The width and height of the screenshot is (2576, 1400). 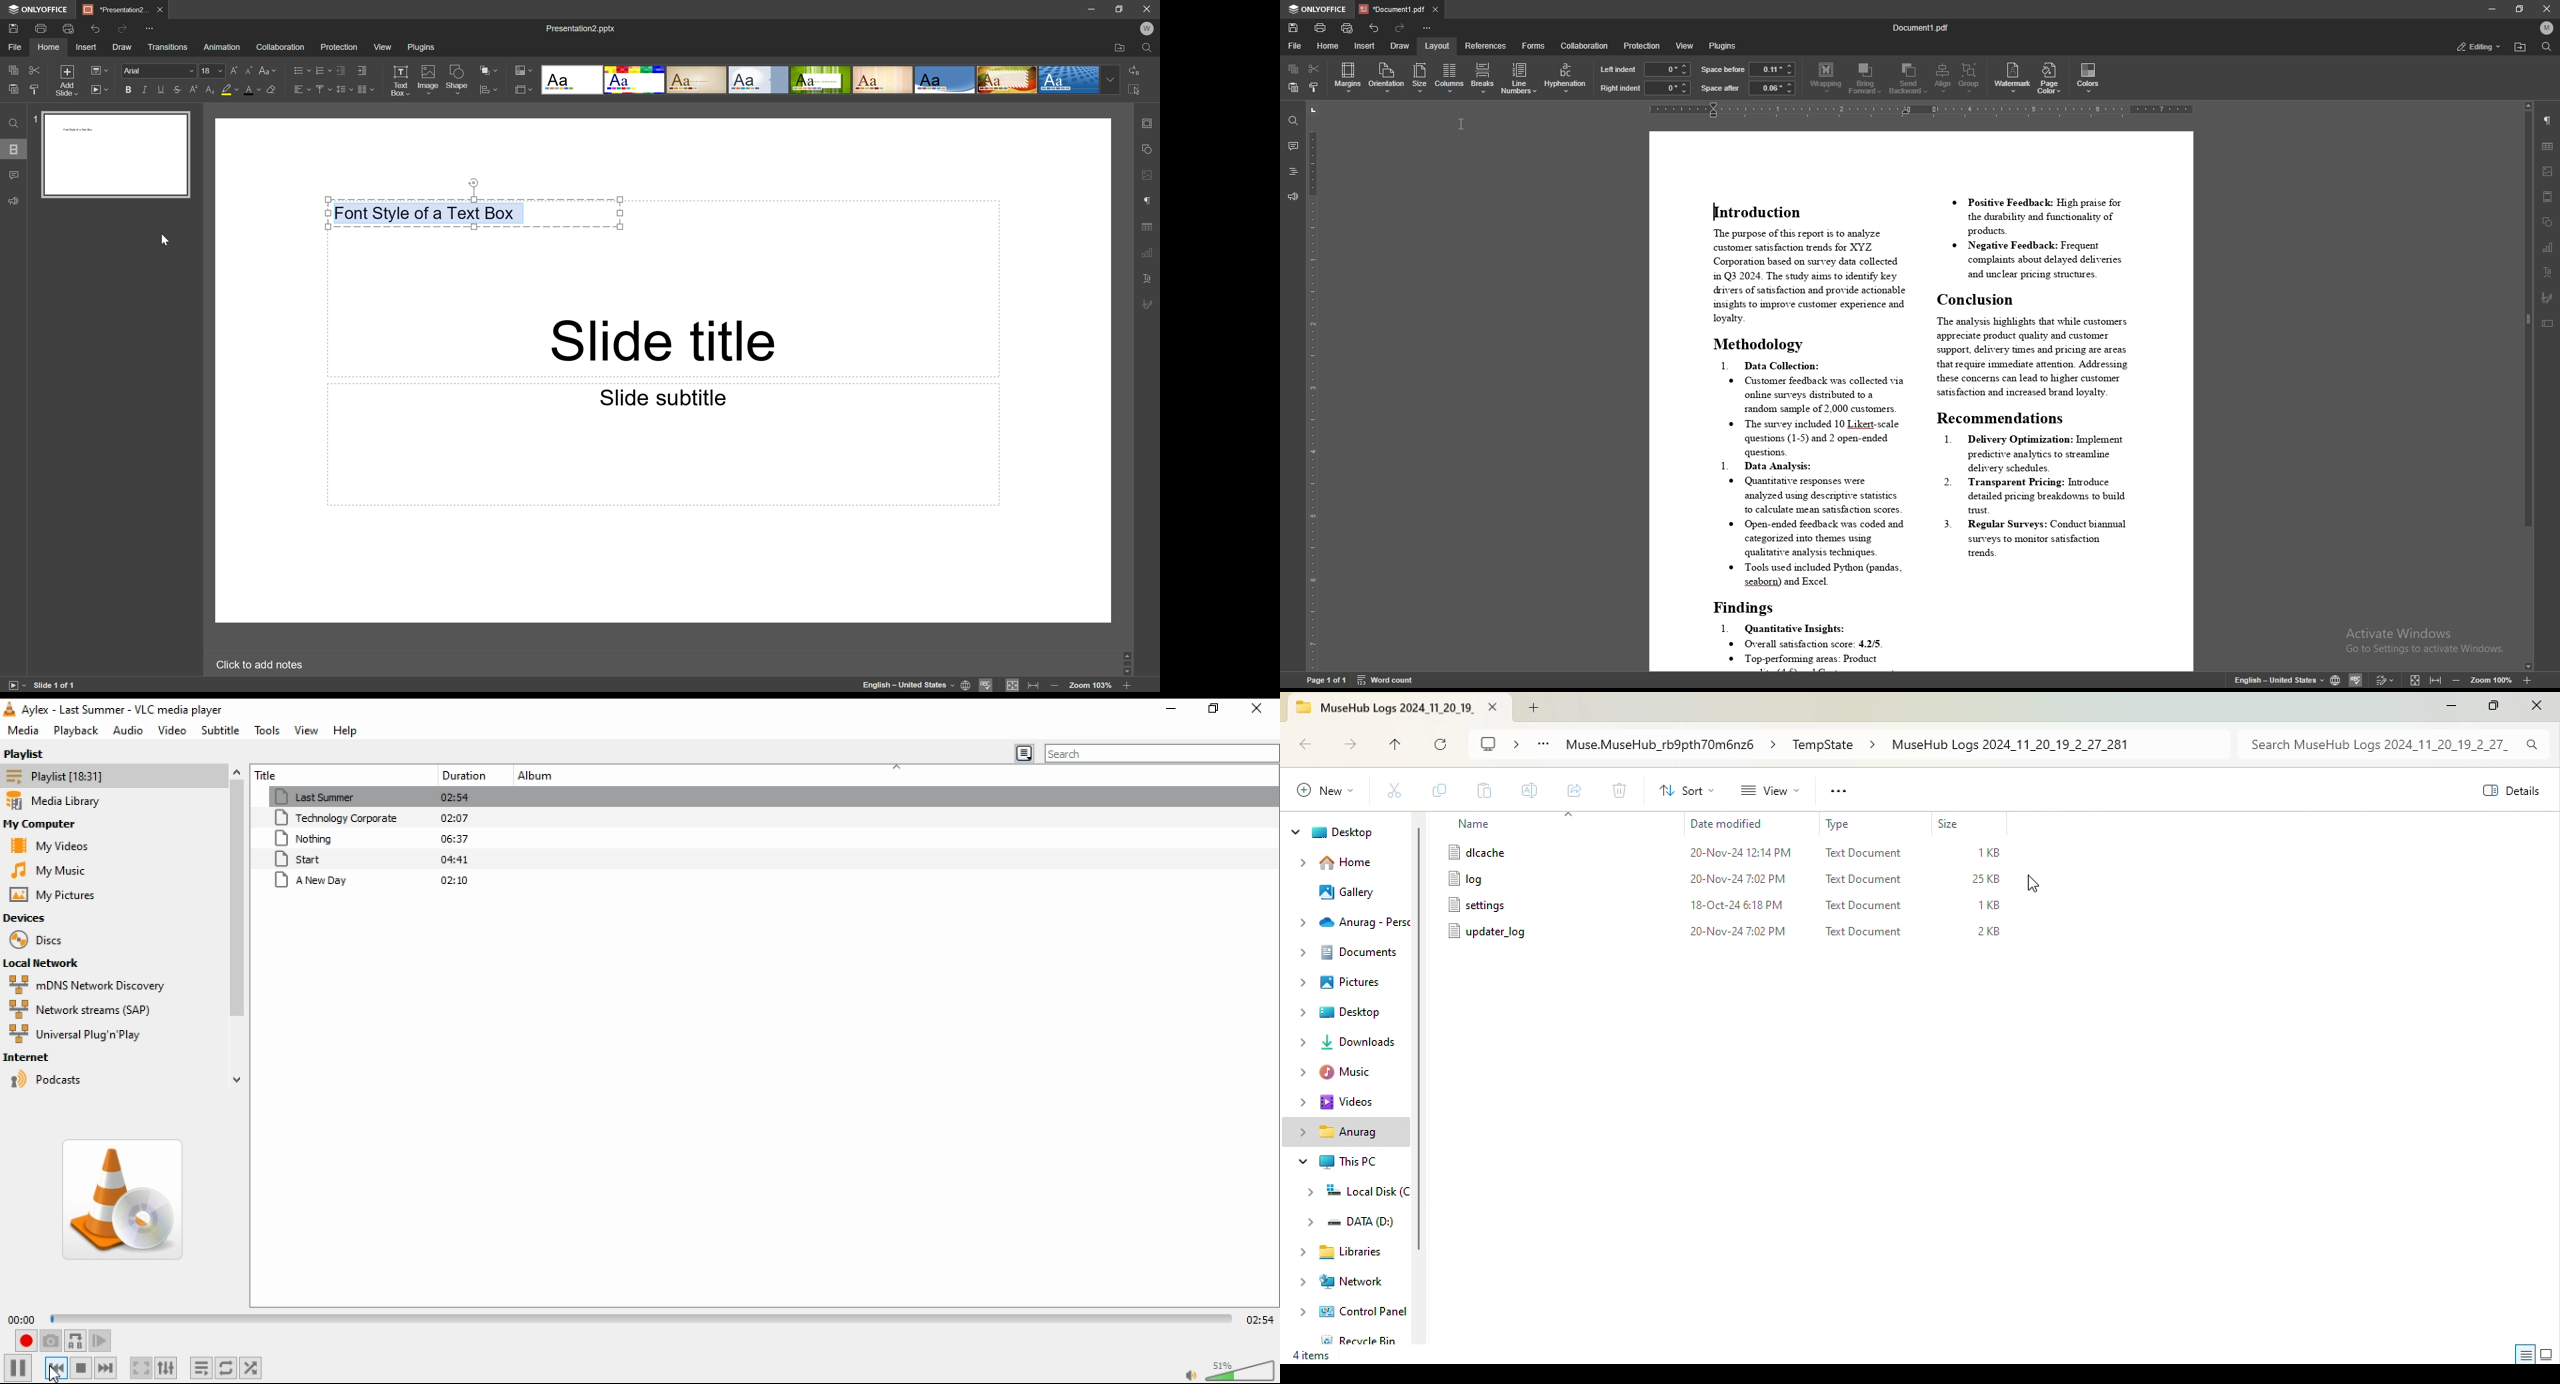 I want to click on Quick print, so click(x=67, y=29).